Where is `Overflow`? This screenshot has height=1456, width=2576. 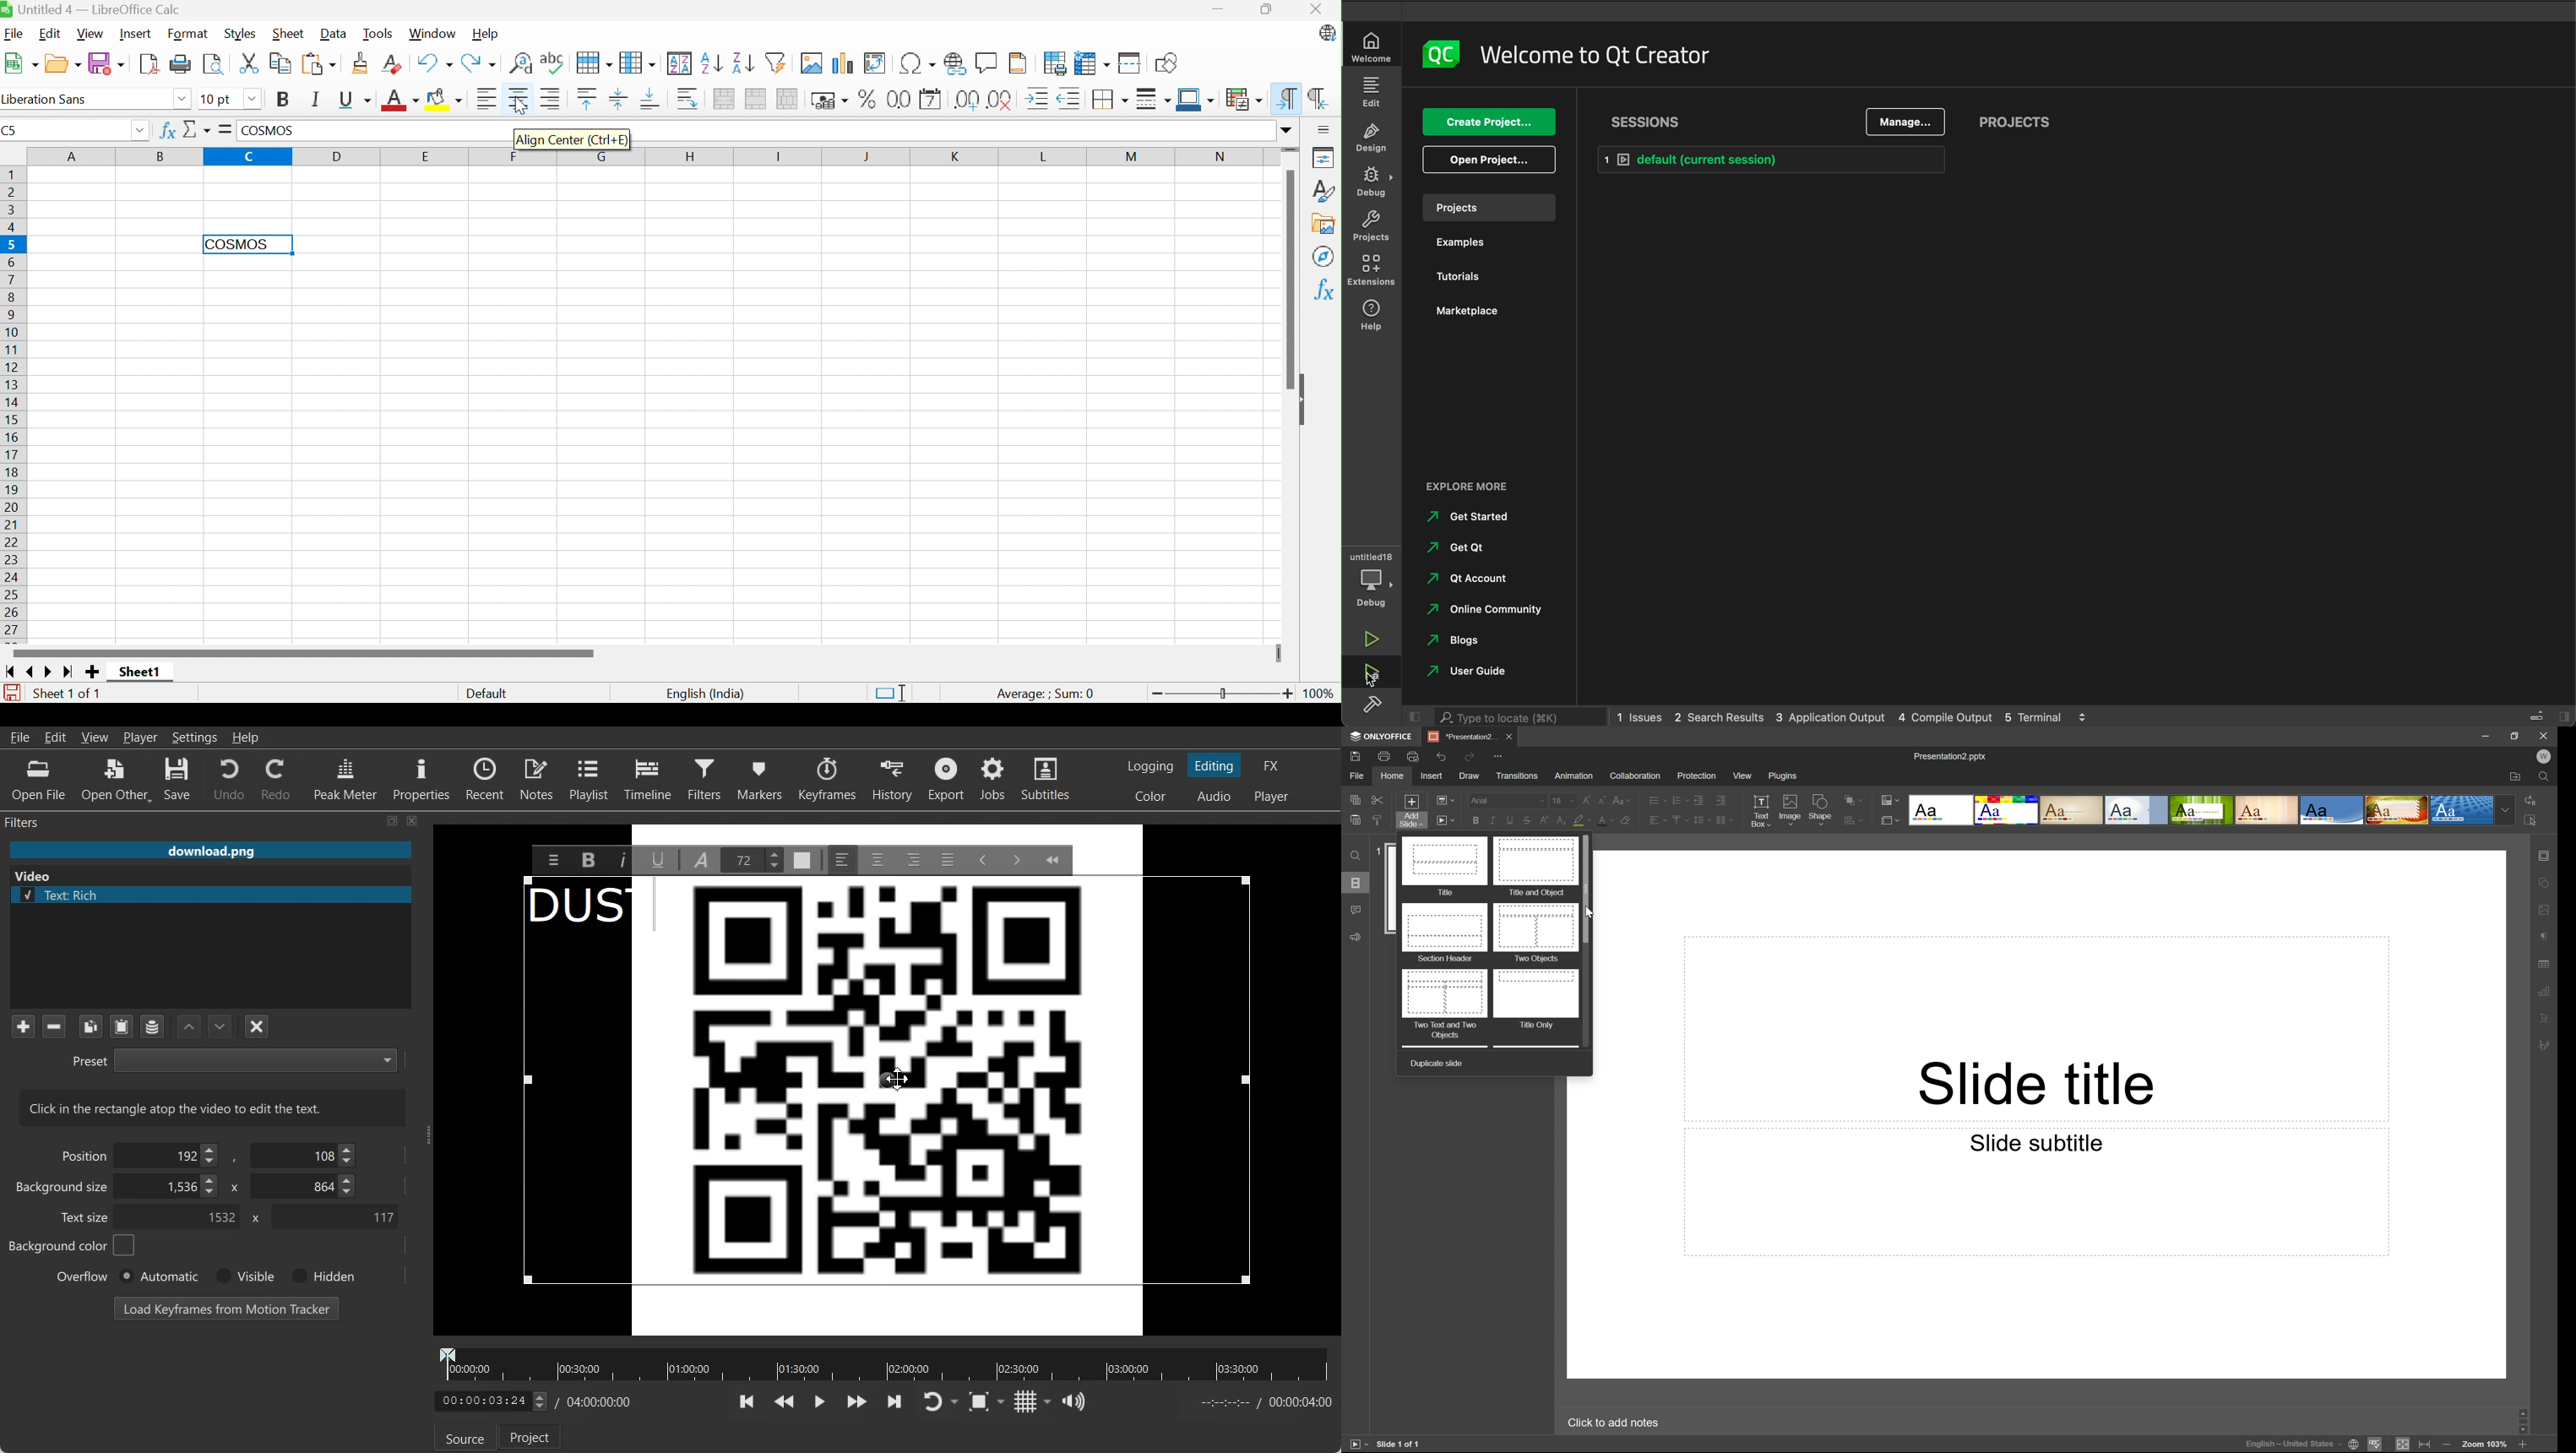
Overflow is located at coordinates (83, 1276).